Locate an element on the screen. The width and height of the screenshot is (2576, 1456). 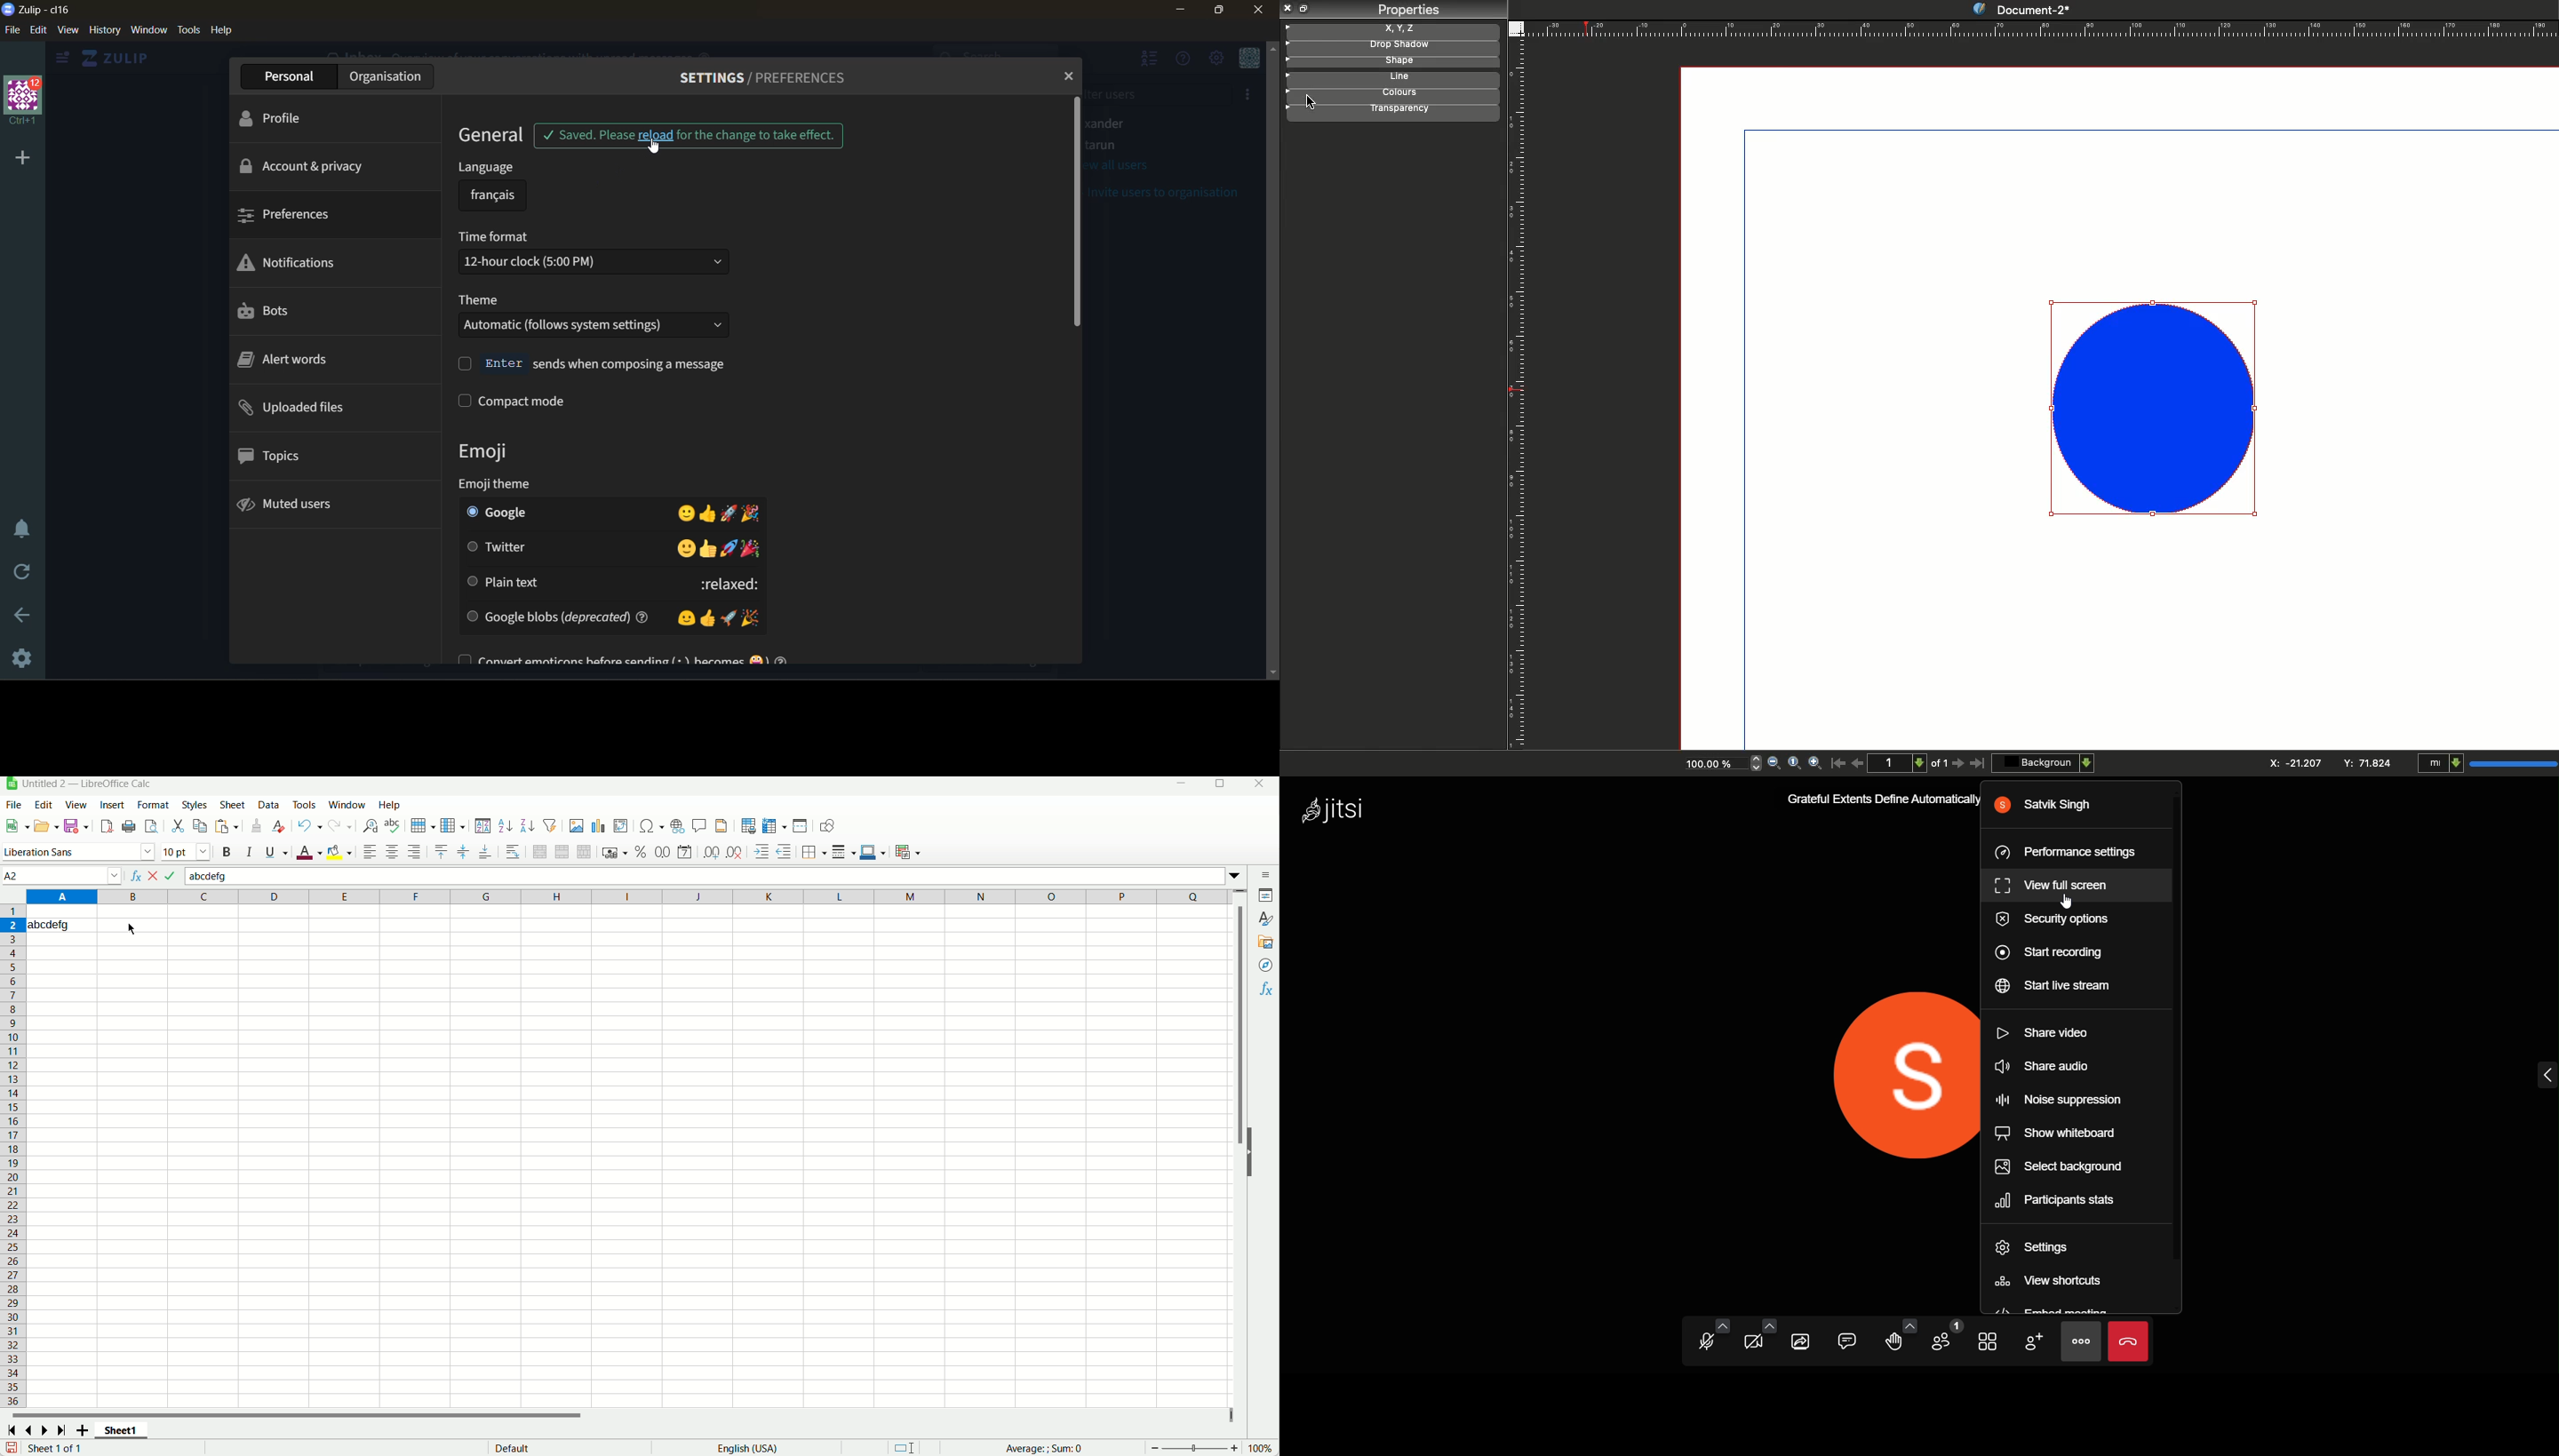
Last page is located at coordinates (1978, 764).